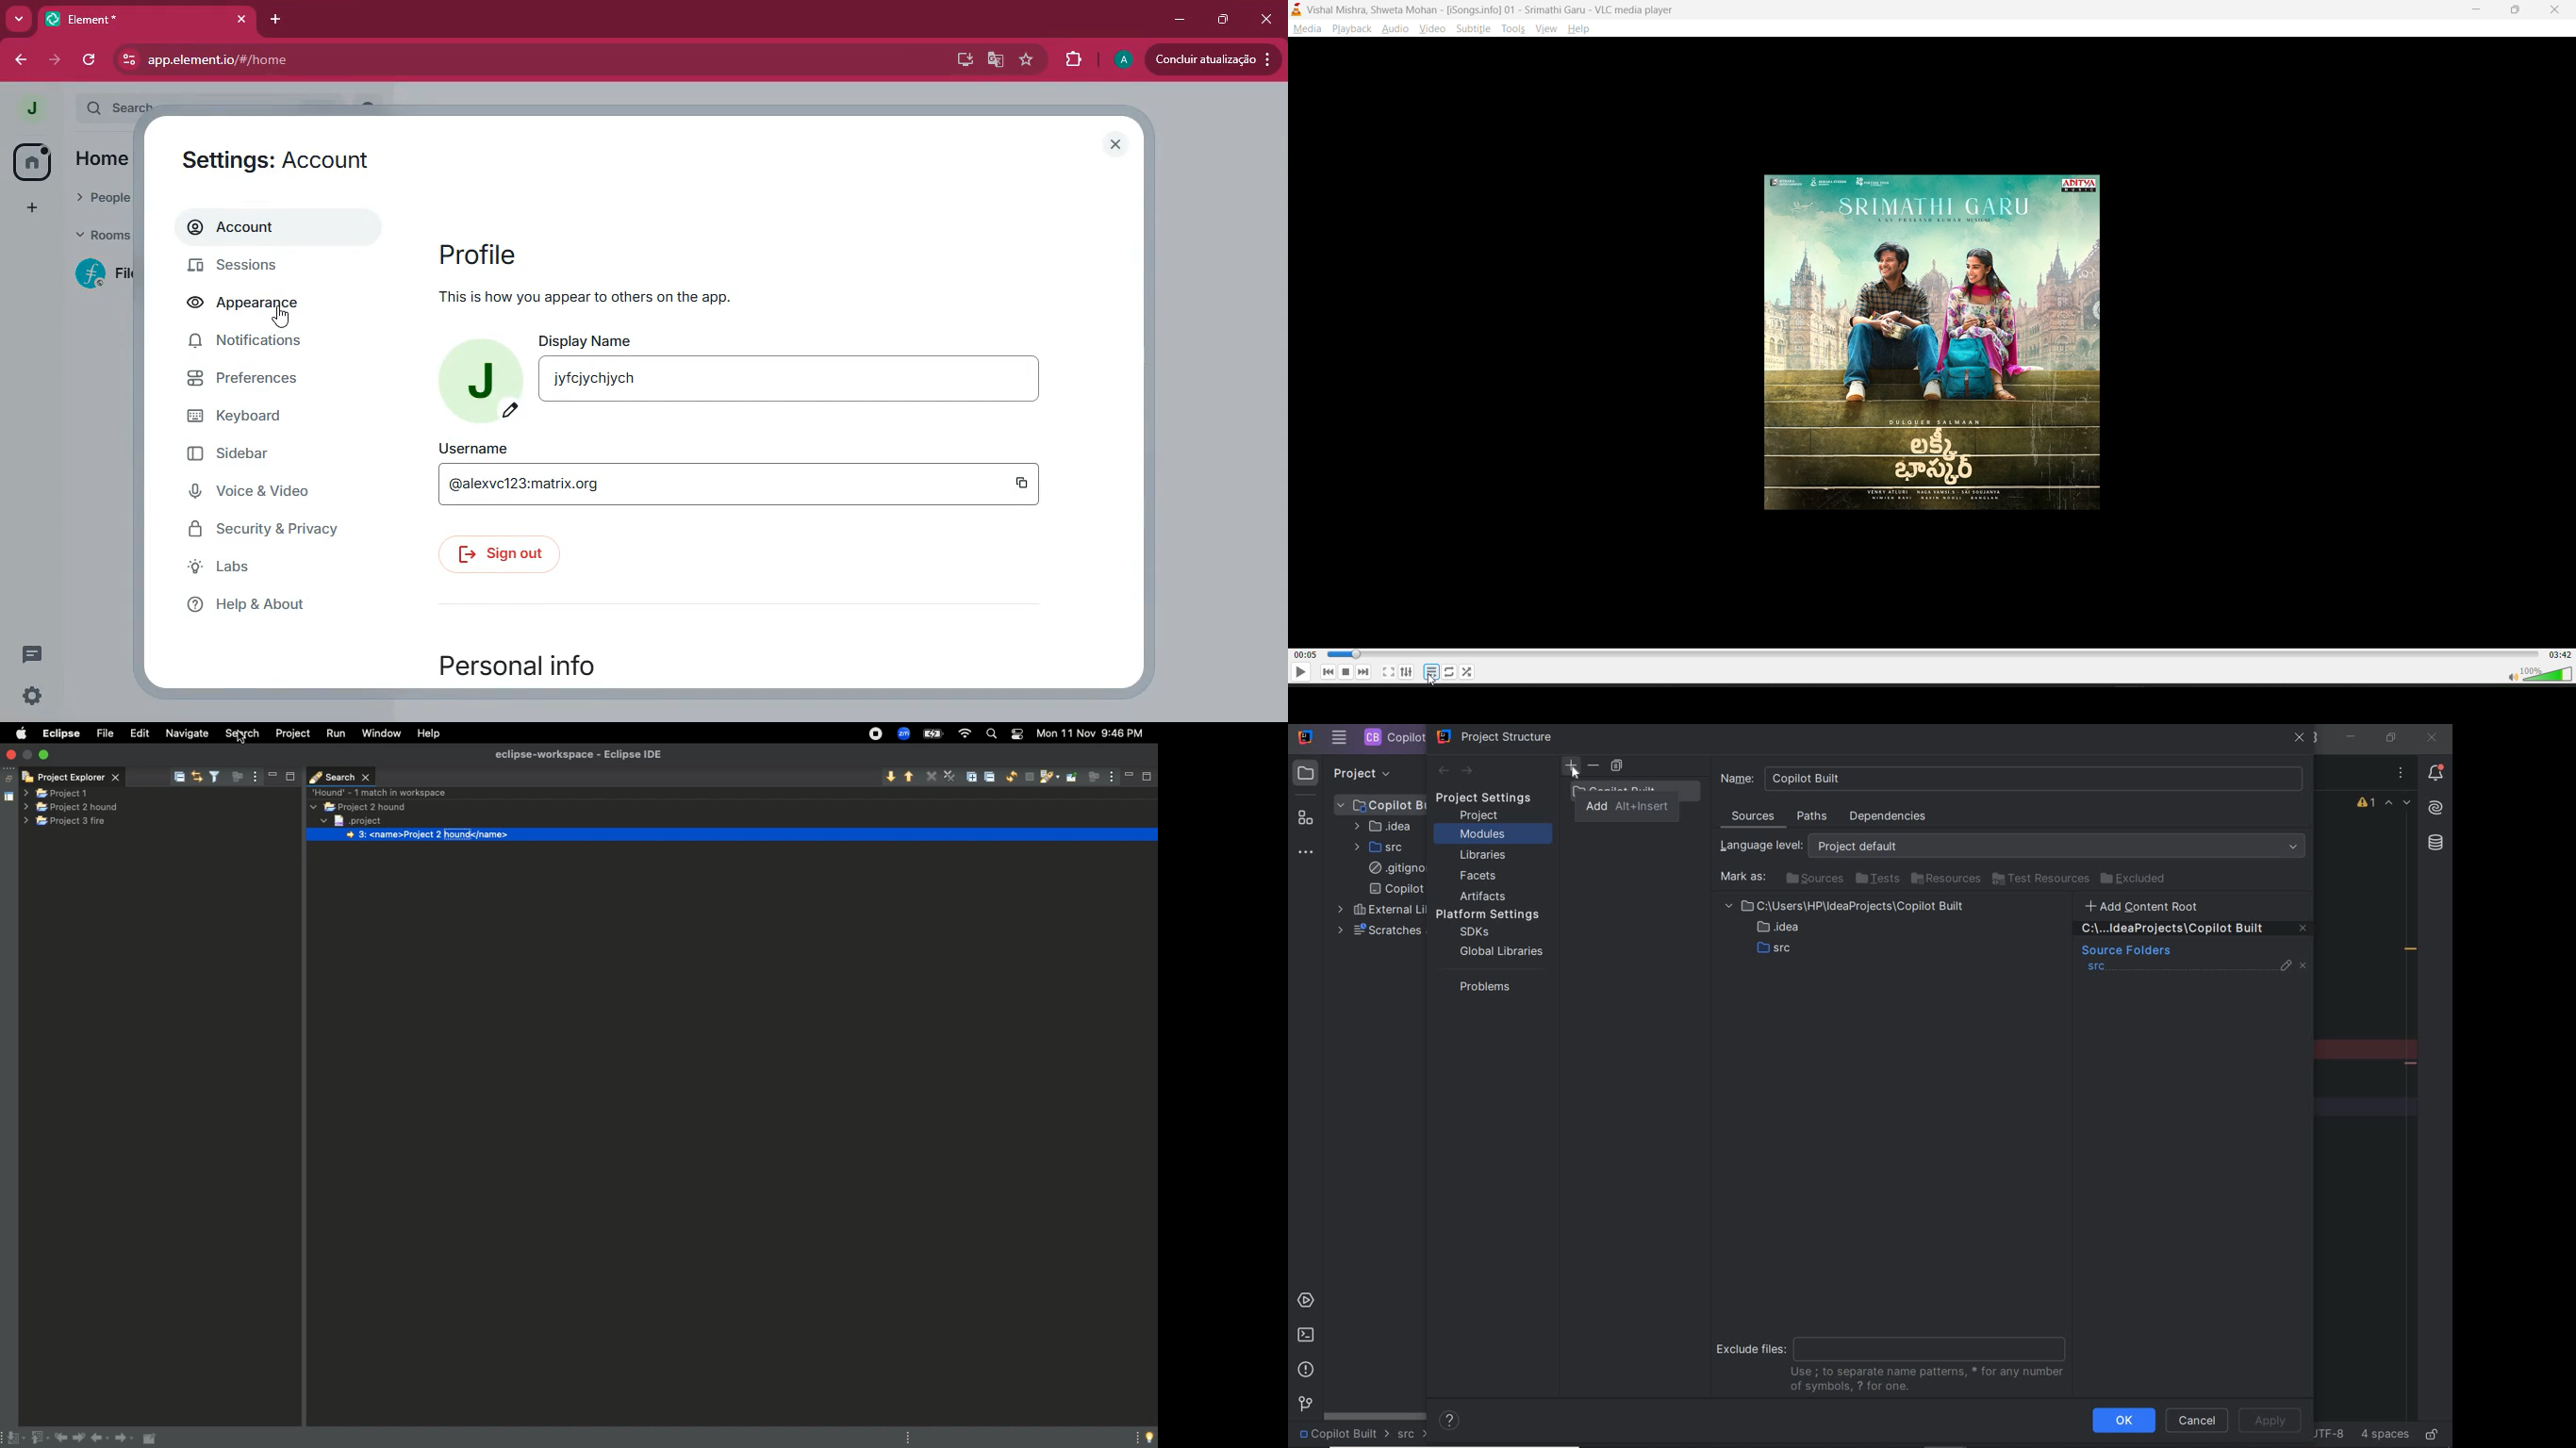  What do you see at coordinates (129, 18) in the screenshot?
I see `Element*` at bounding box center [129, 18].